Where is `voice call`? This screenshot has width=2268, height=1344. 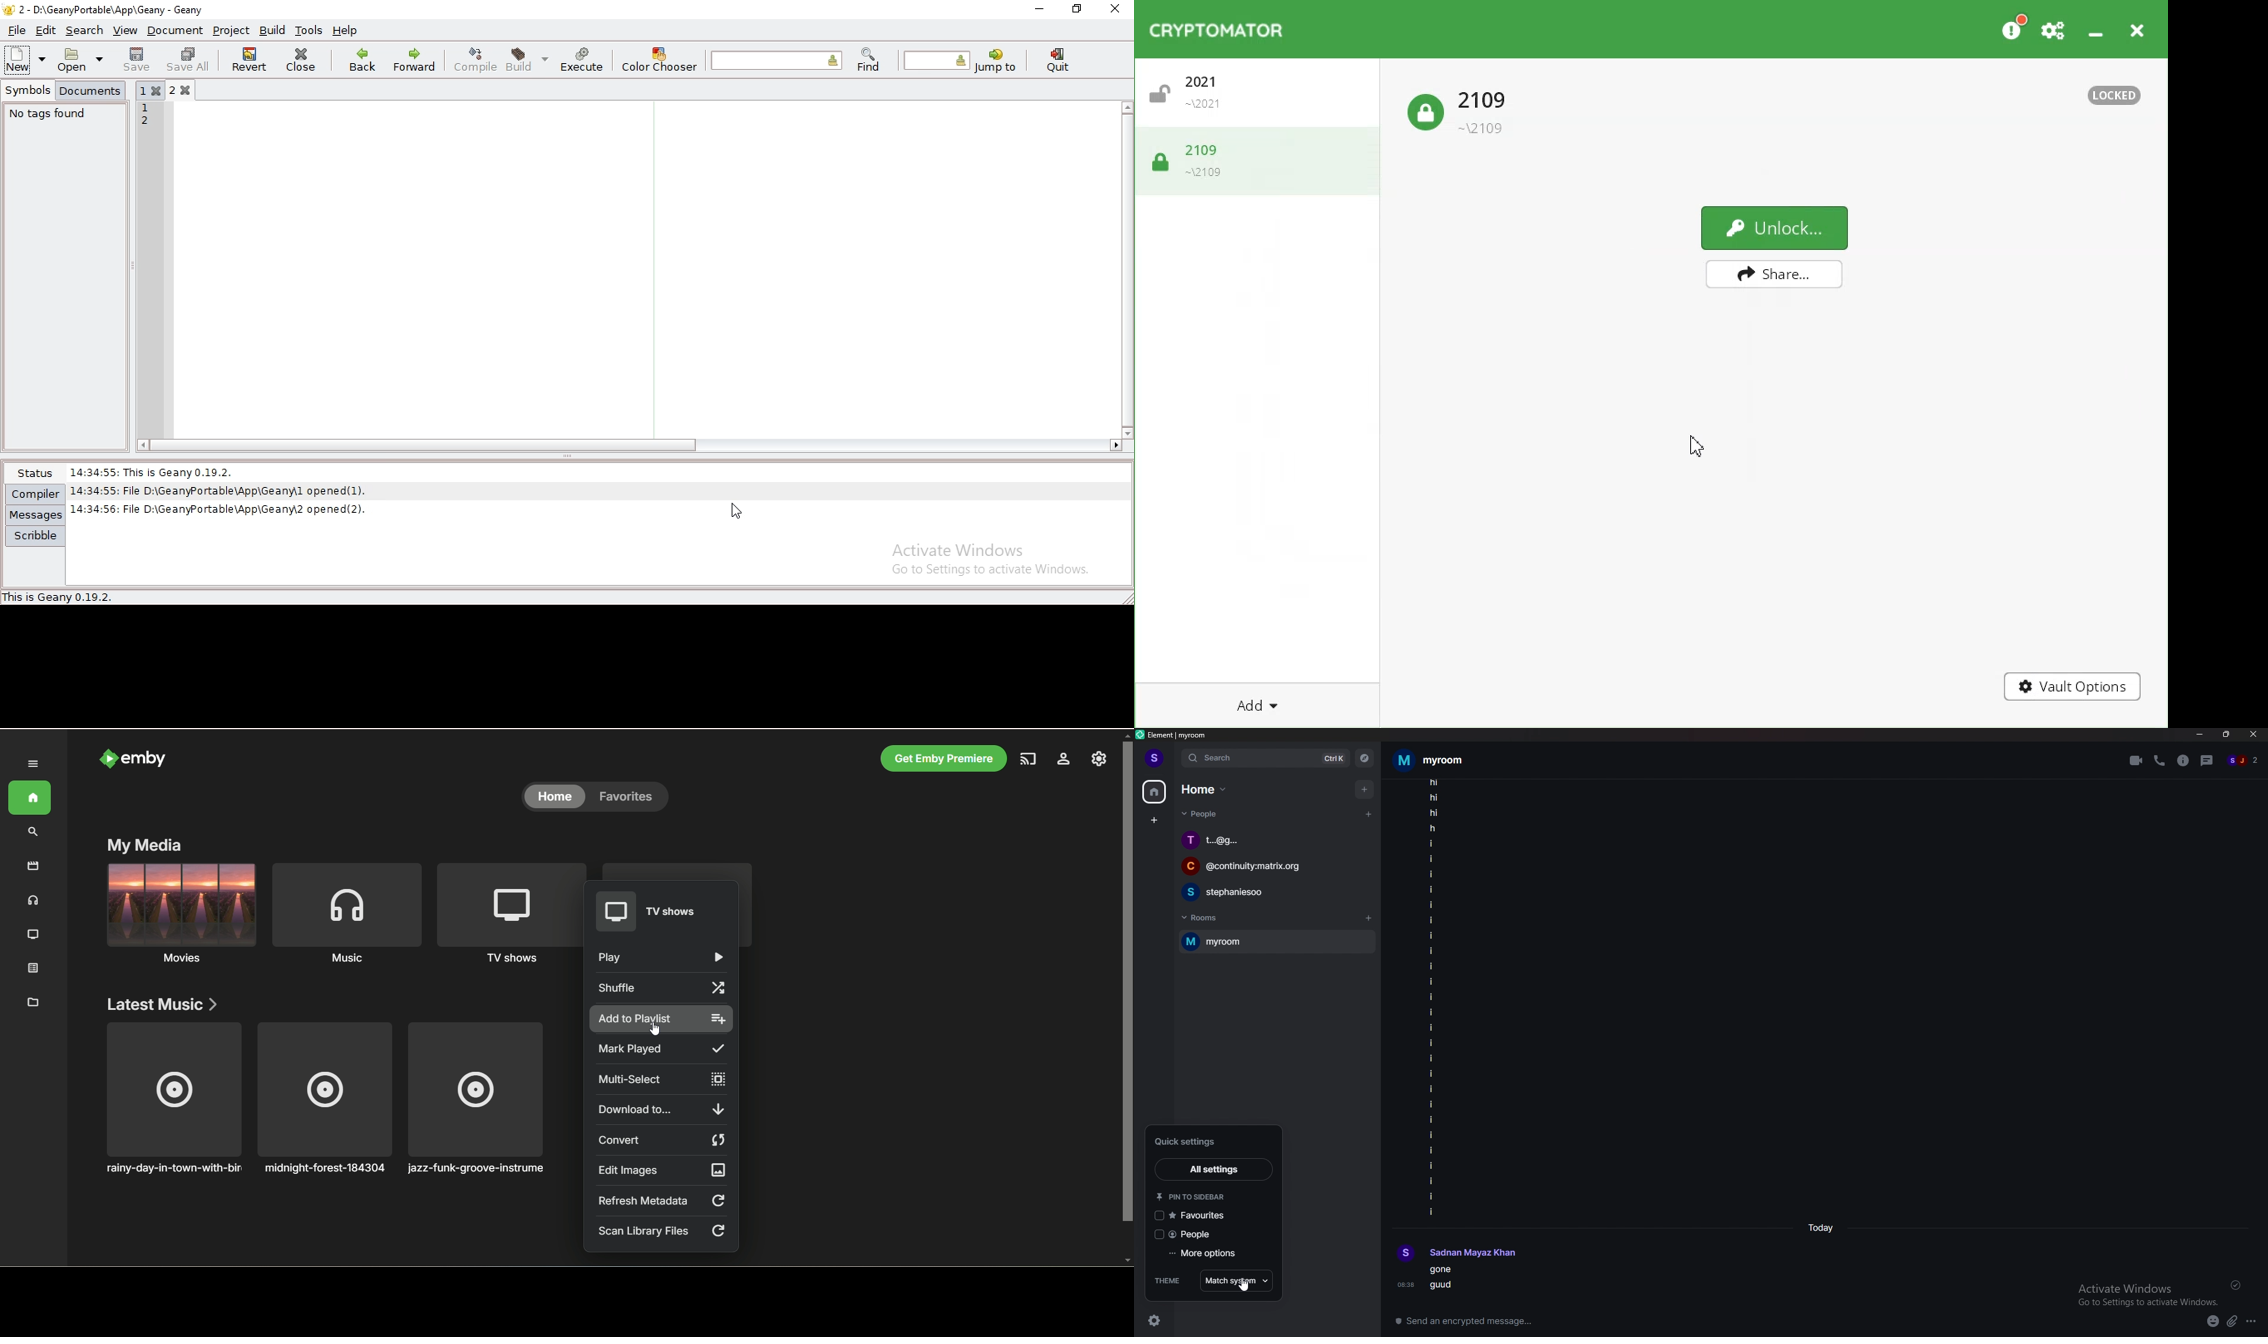
voice call is located at coordinates (2160, 761).